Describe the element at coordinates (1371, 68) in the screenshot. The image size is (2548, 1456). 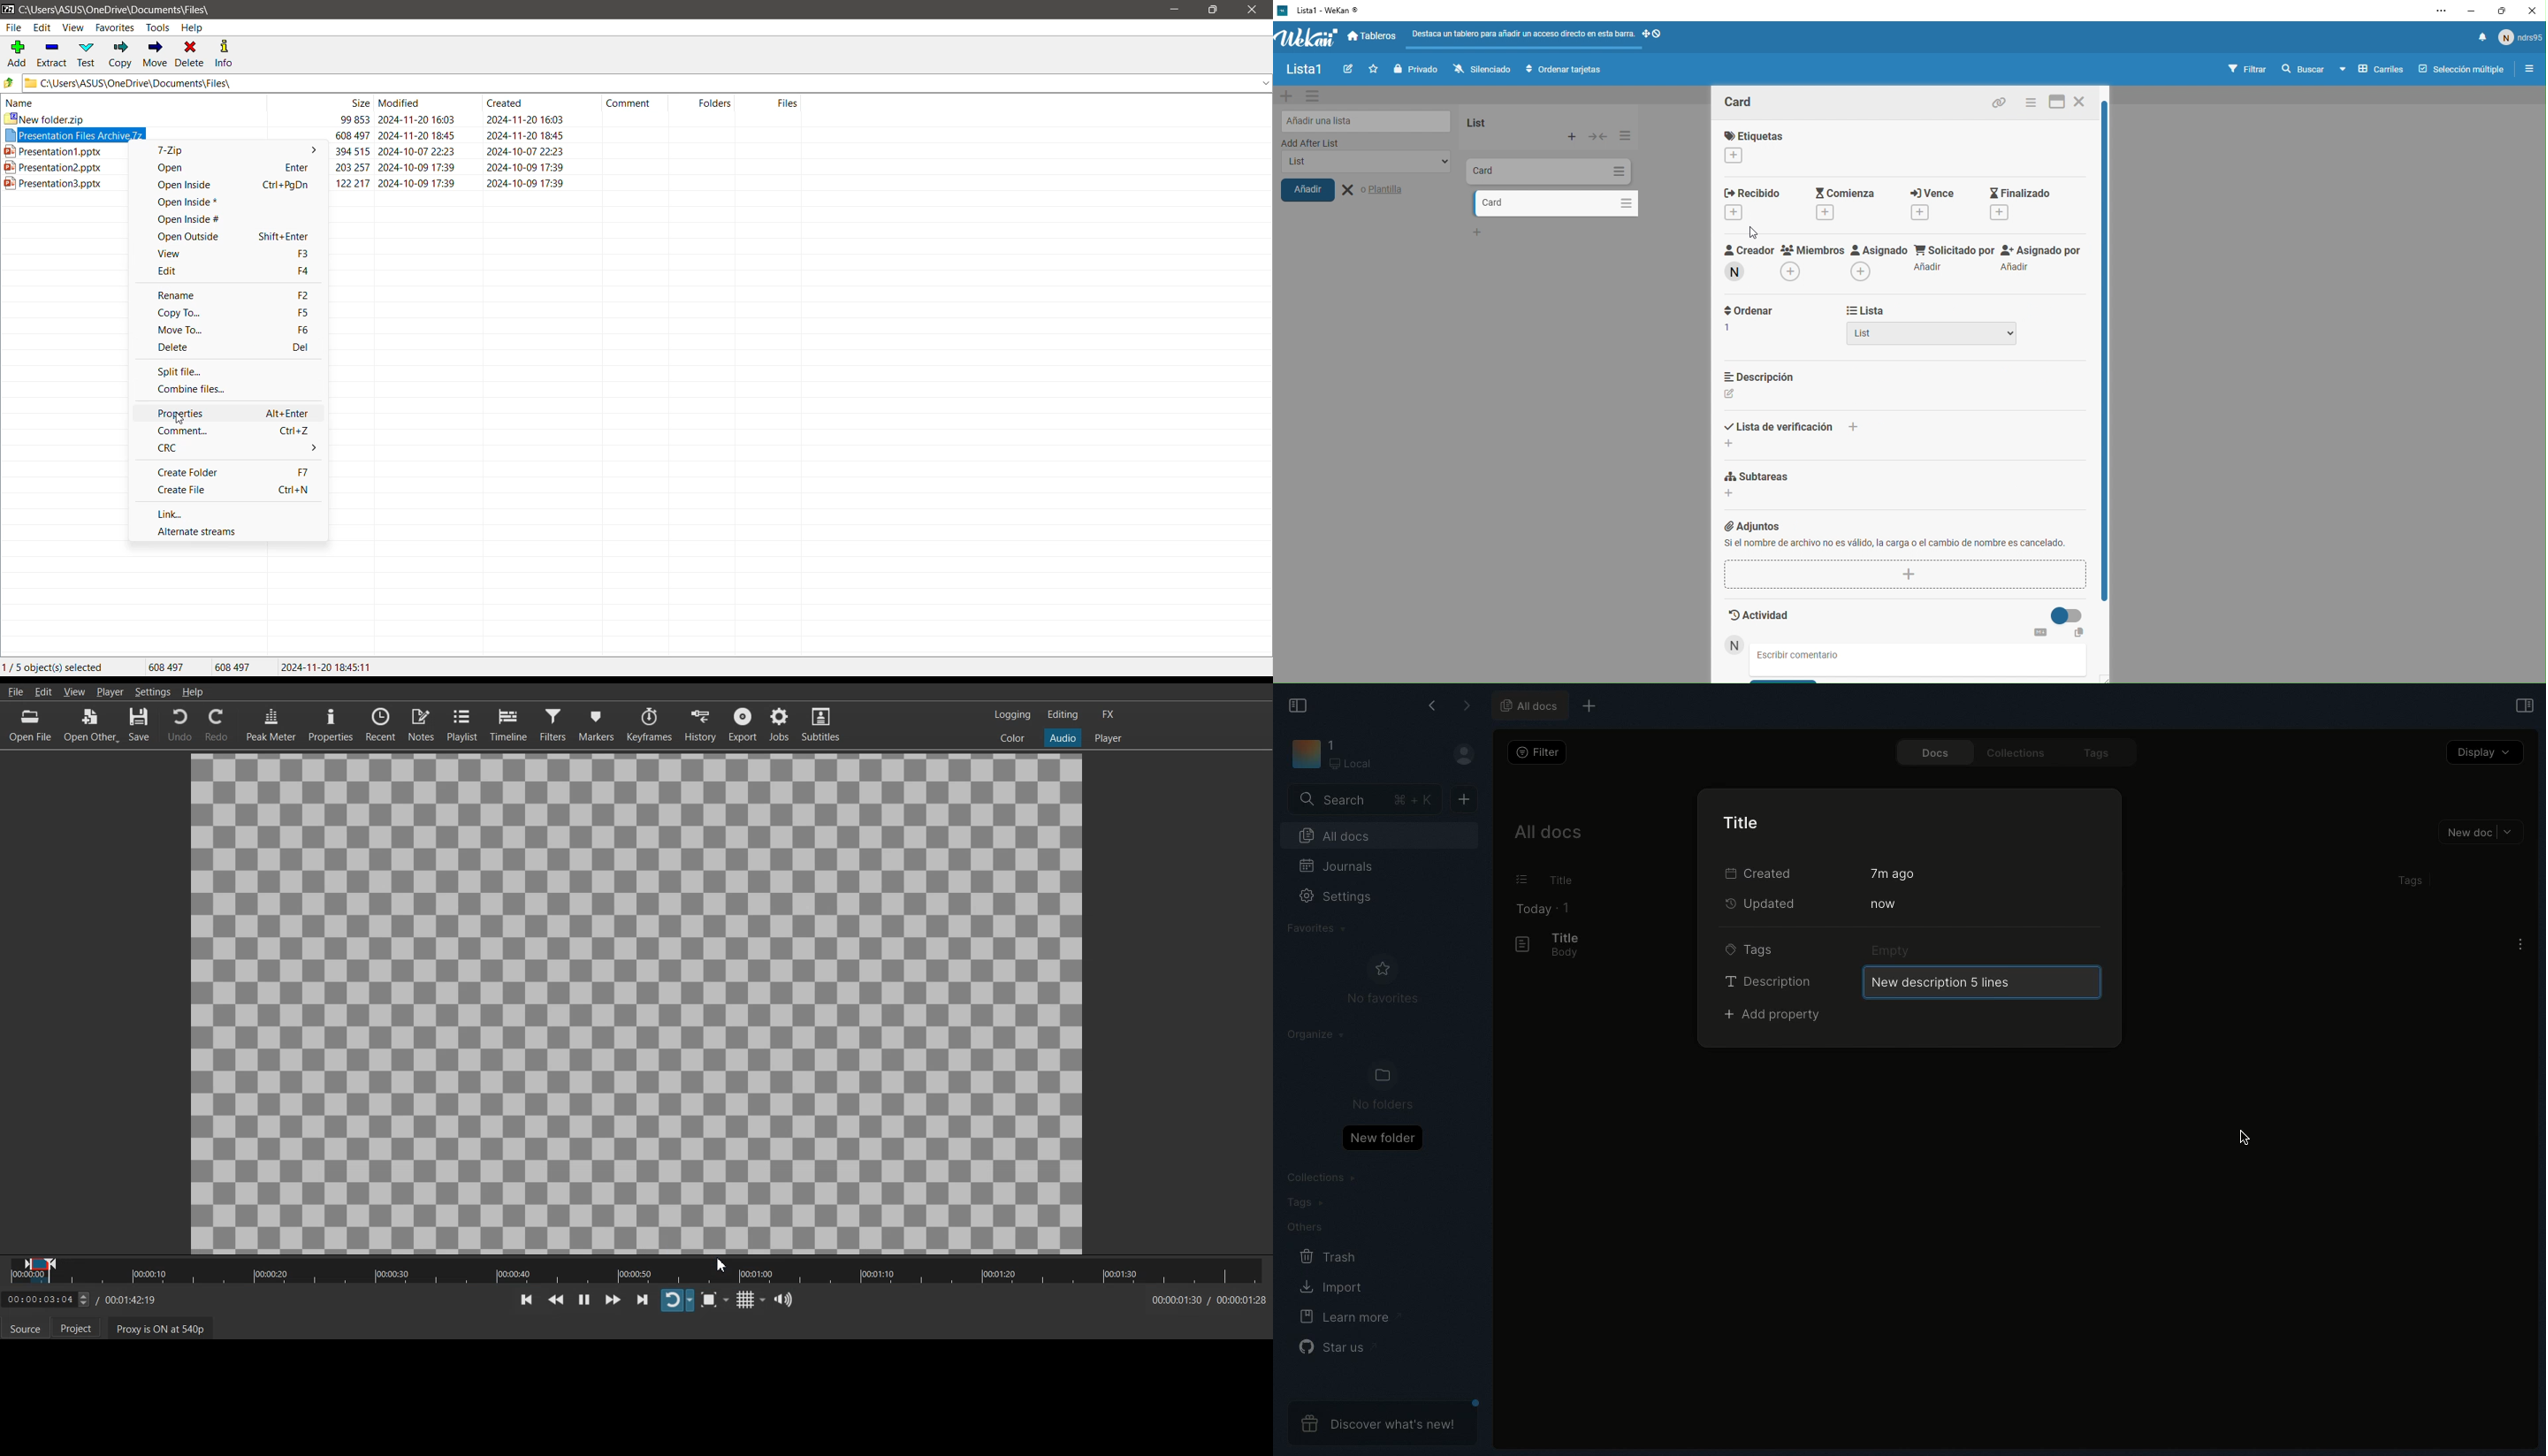
I see `Favorites` at that location.